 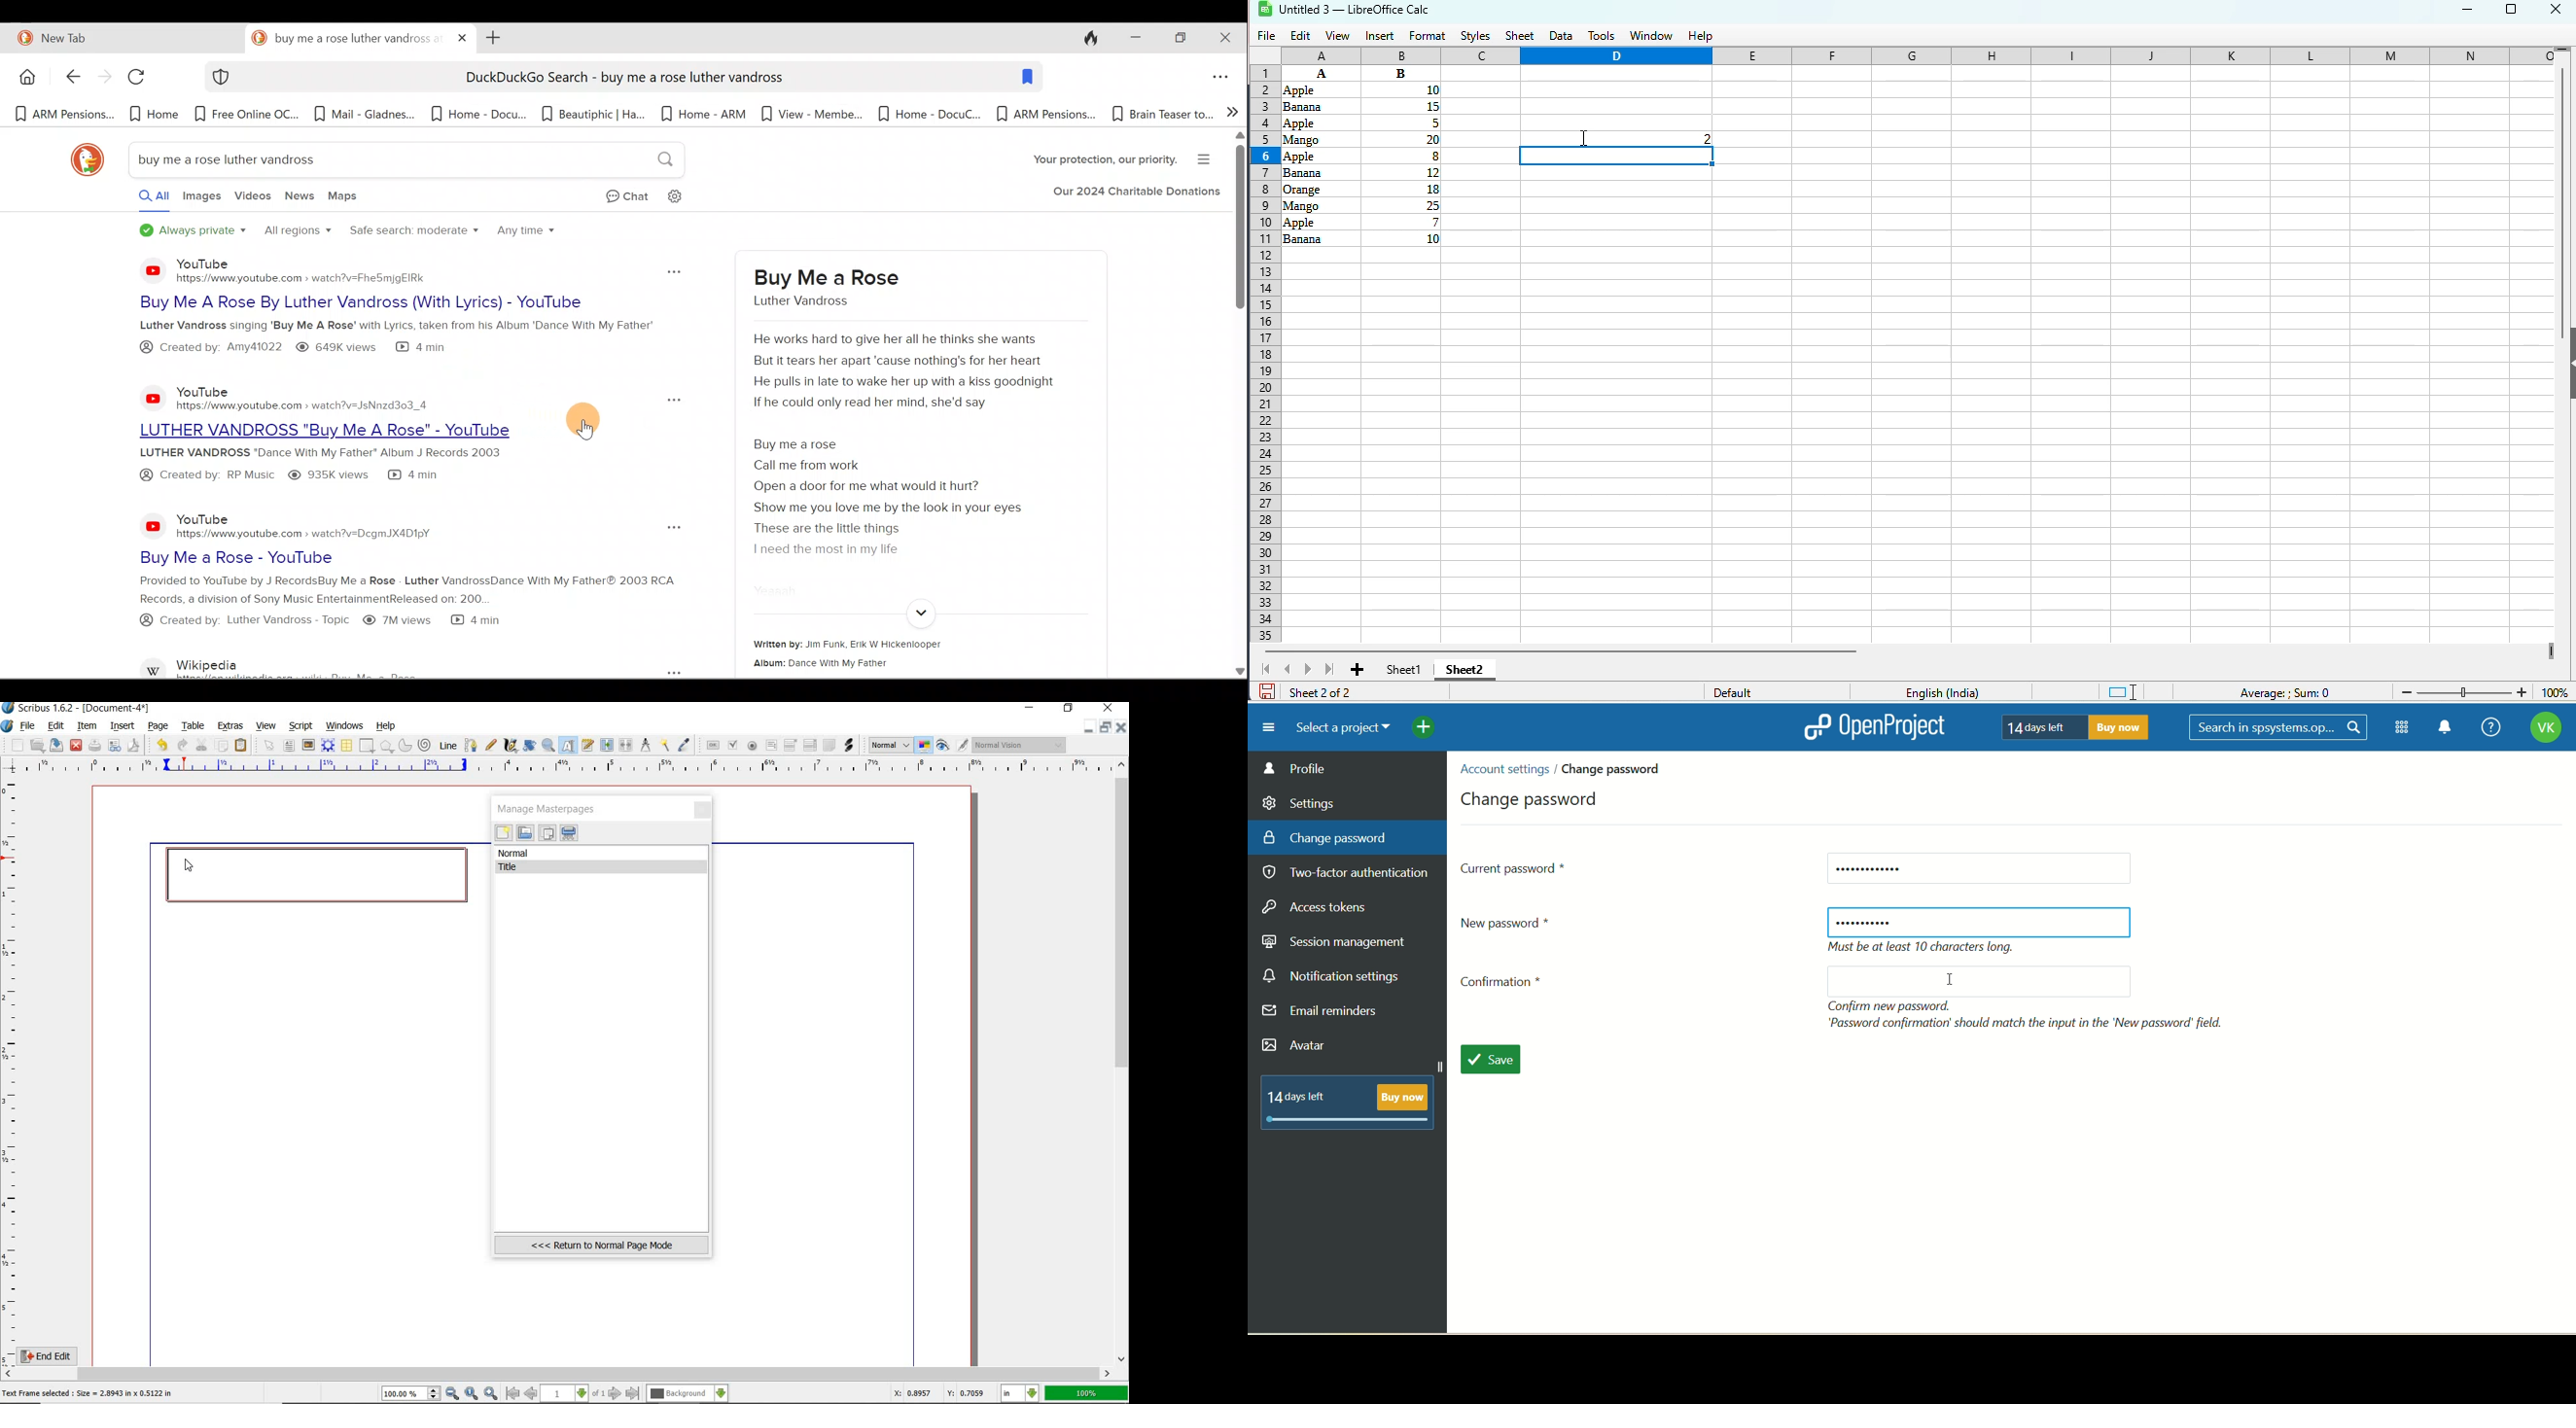 I want to click on eye dropper, so click(x=685, y=745).